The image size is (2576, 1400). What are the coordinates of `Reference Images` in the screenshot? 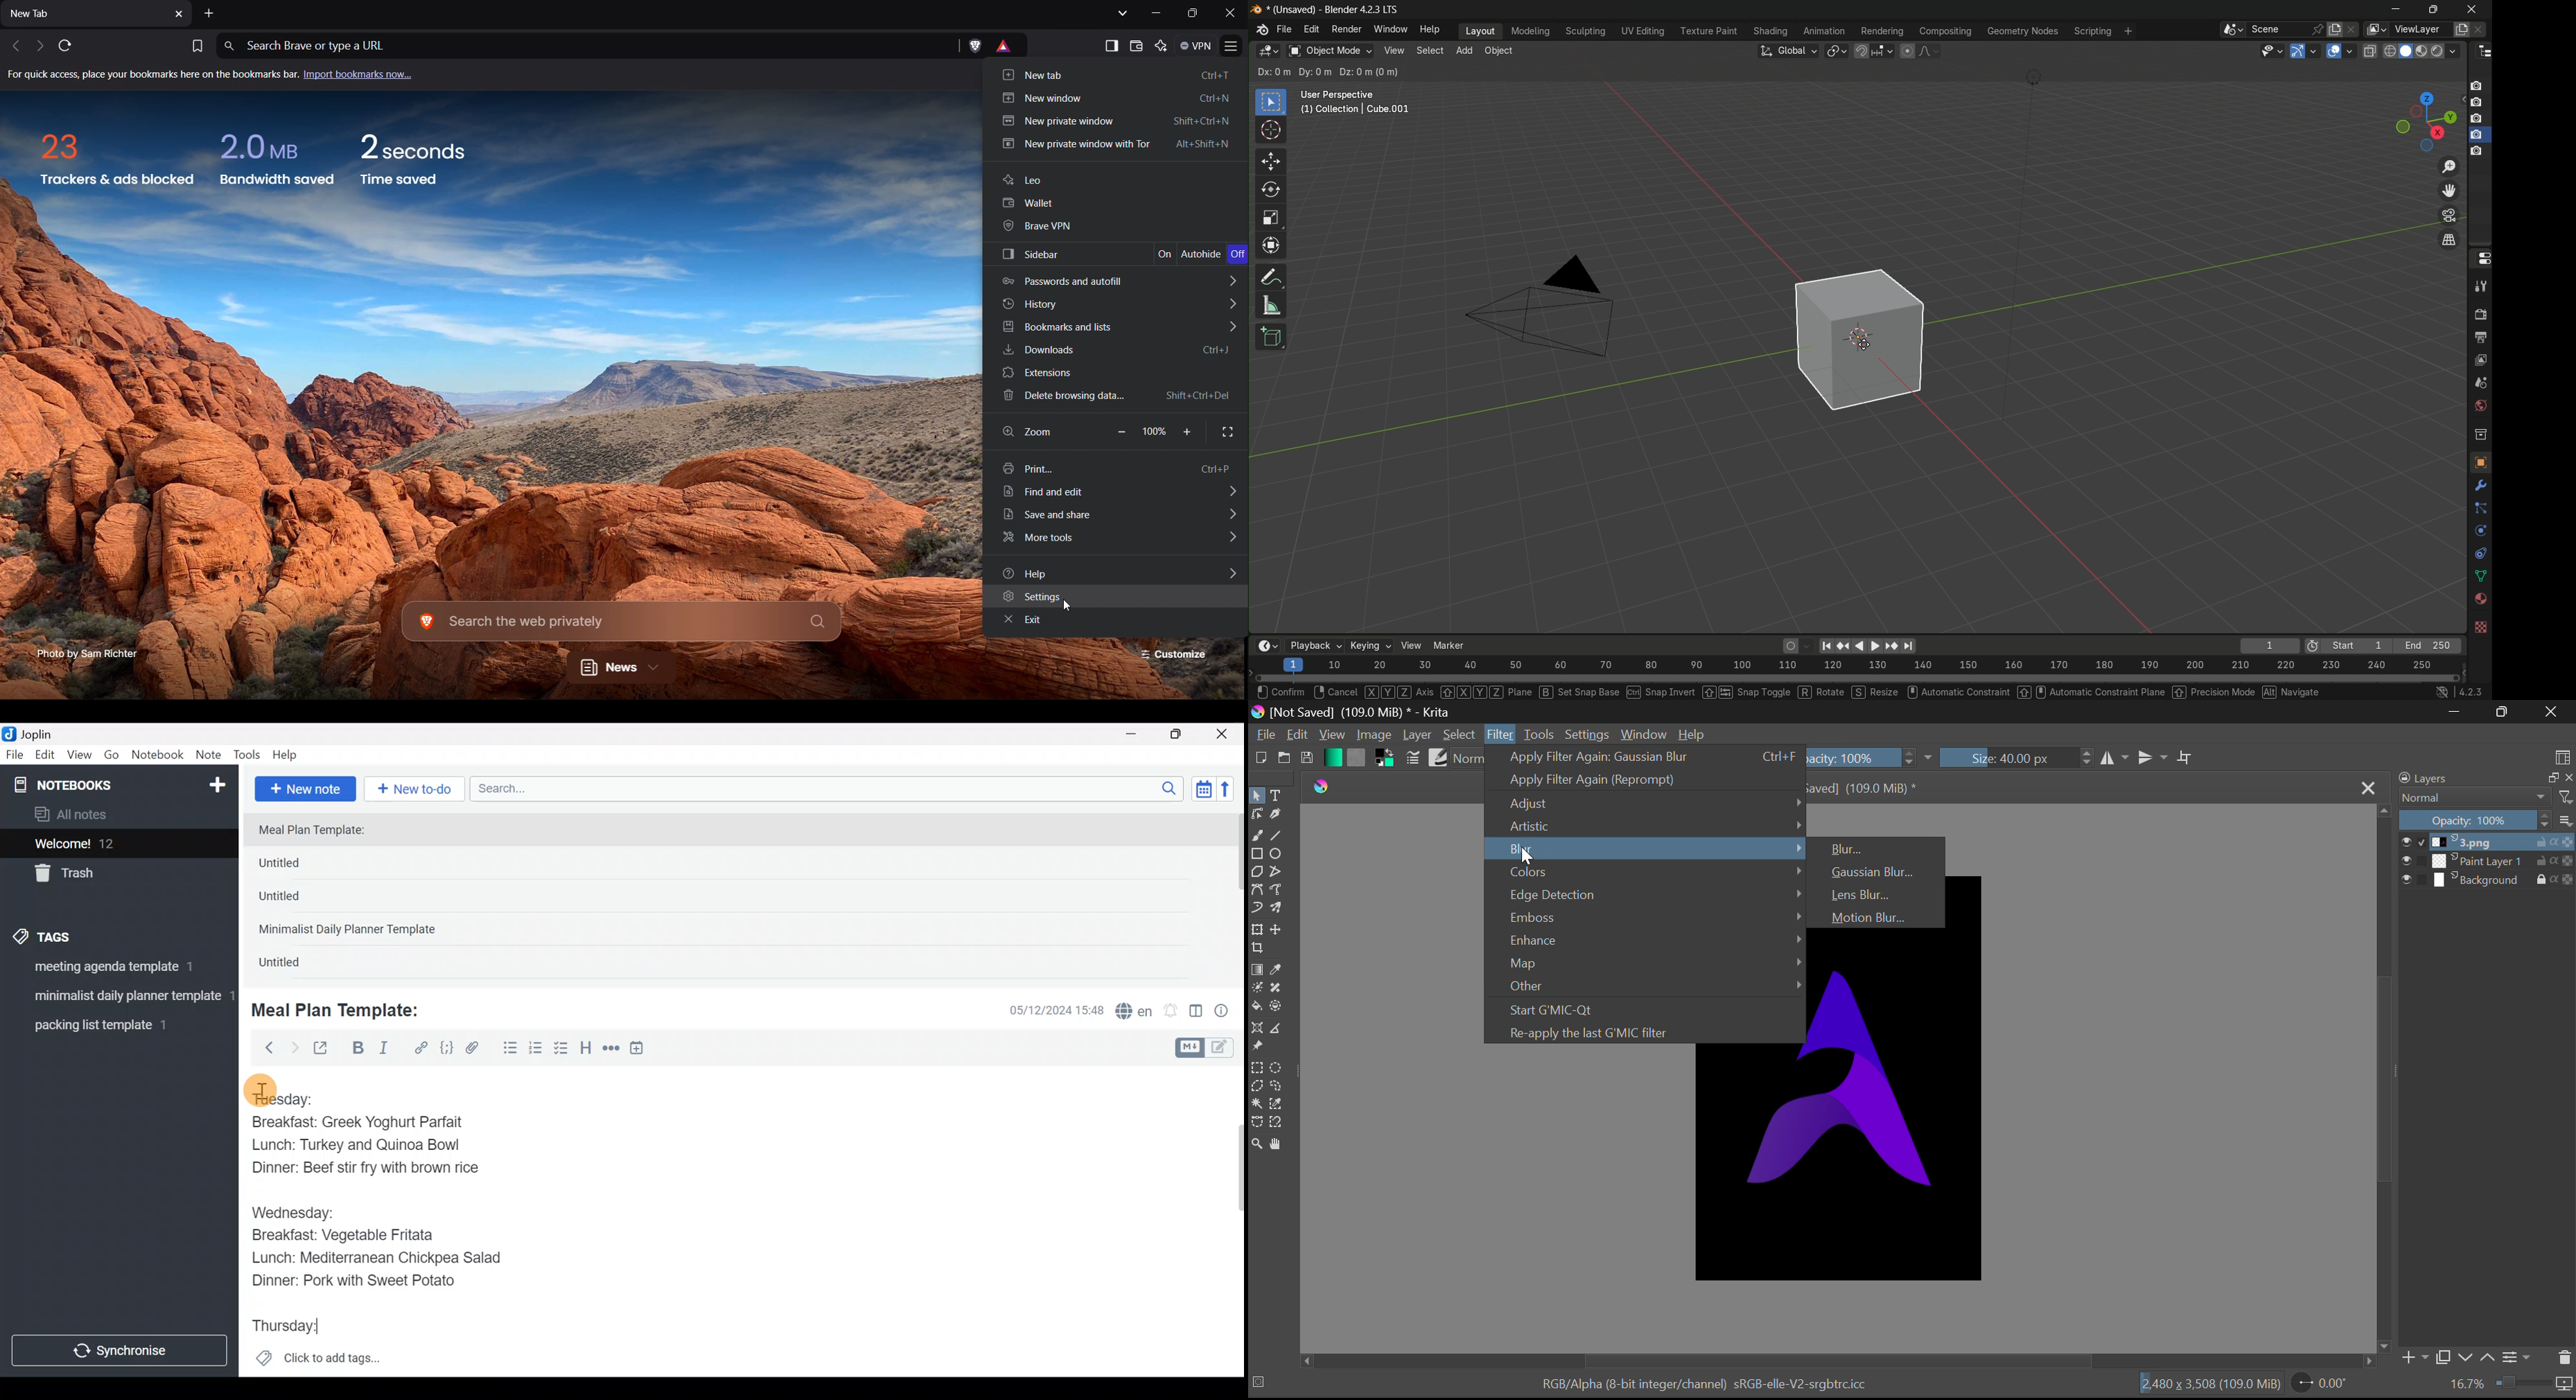 It's located at (1257, 1049).